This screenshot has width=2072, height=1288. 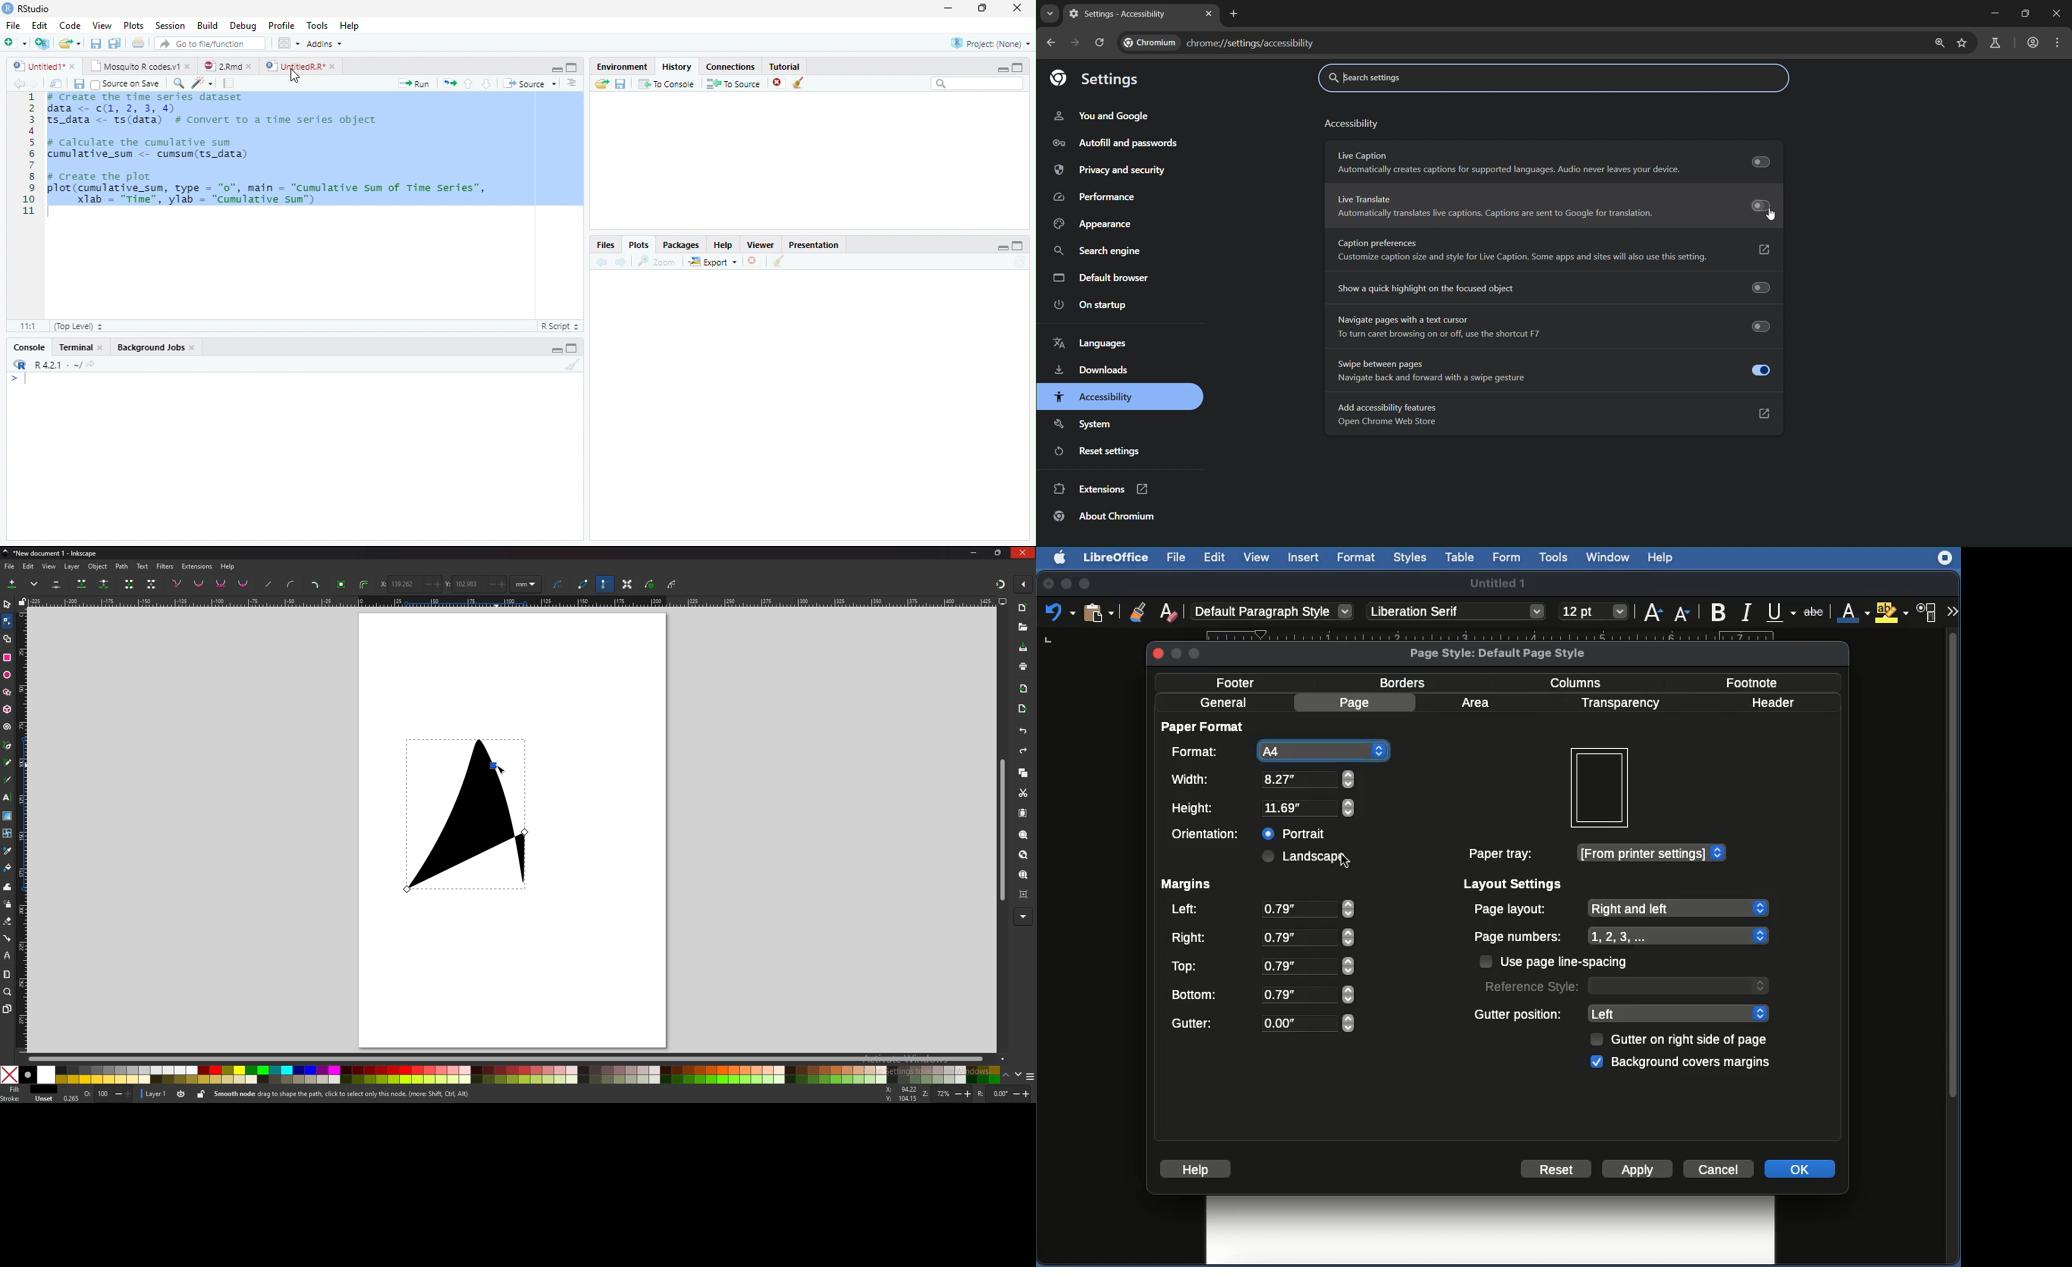 I want to click on Header, so click(x=1779, y=702).